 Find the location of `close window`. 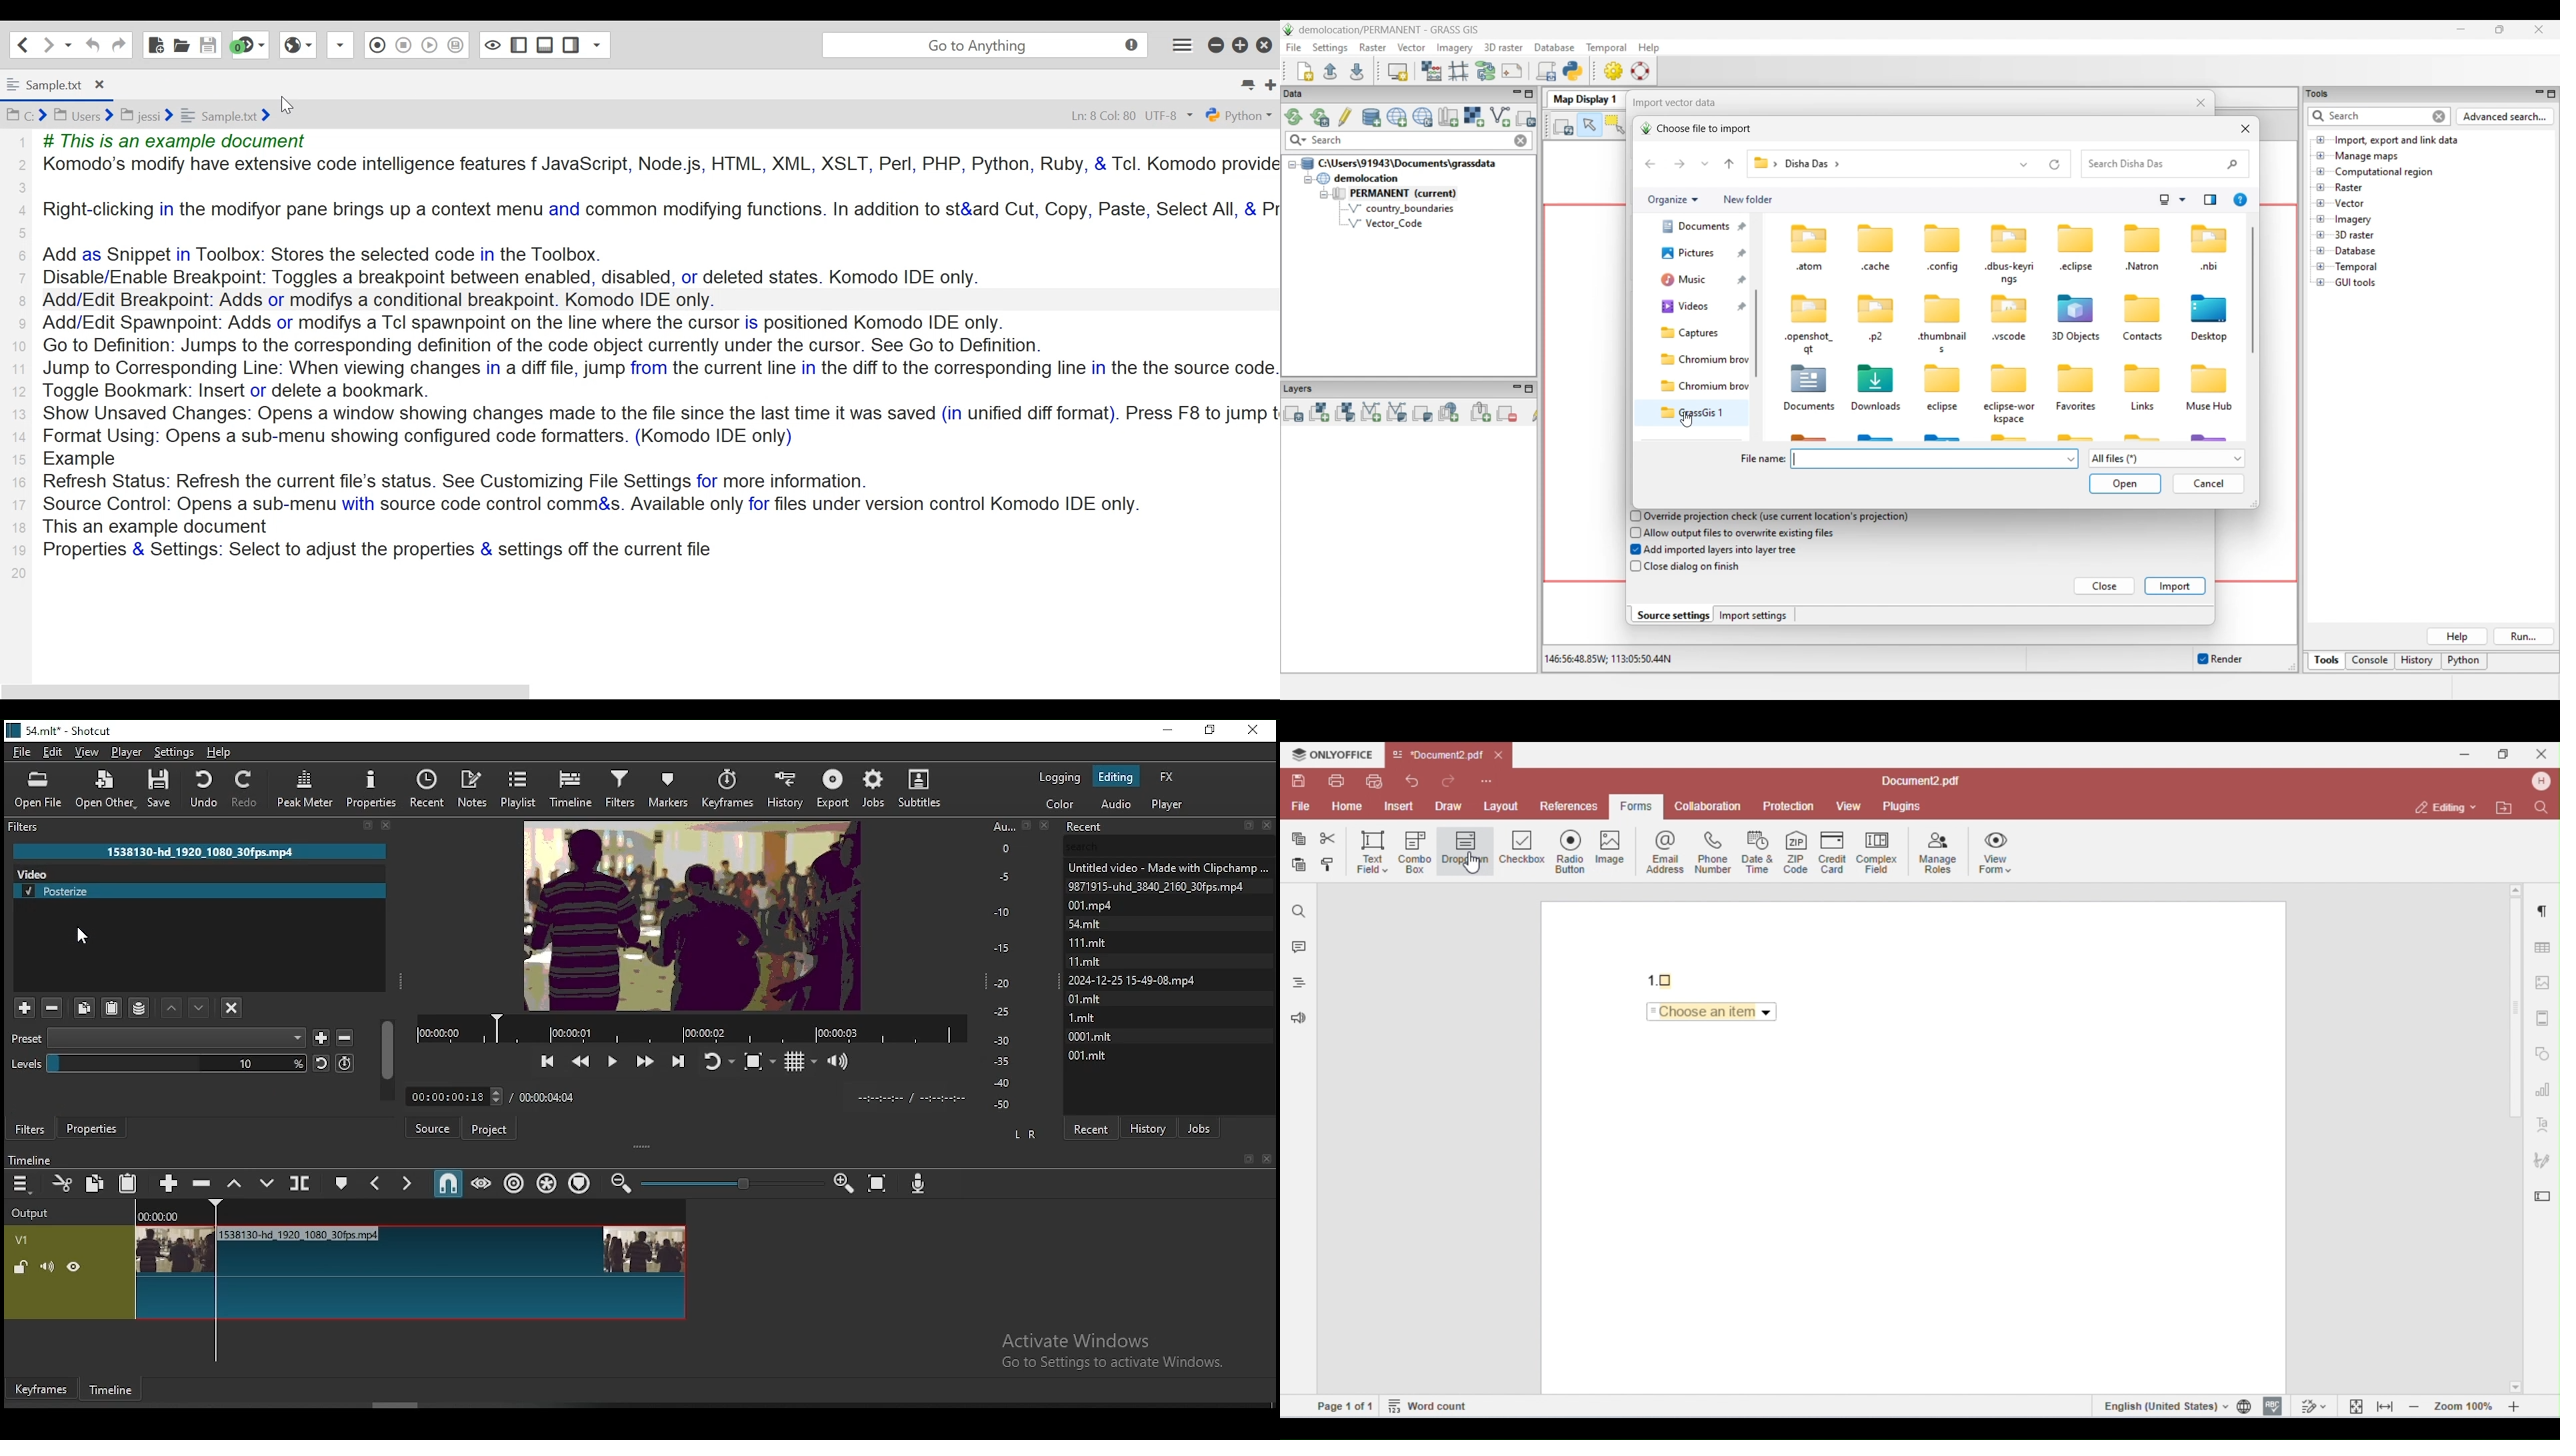

close window is located at coordinates (1257, 731).